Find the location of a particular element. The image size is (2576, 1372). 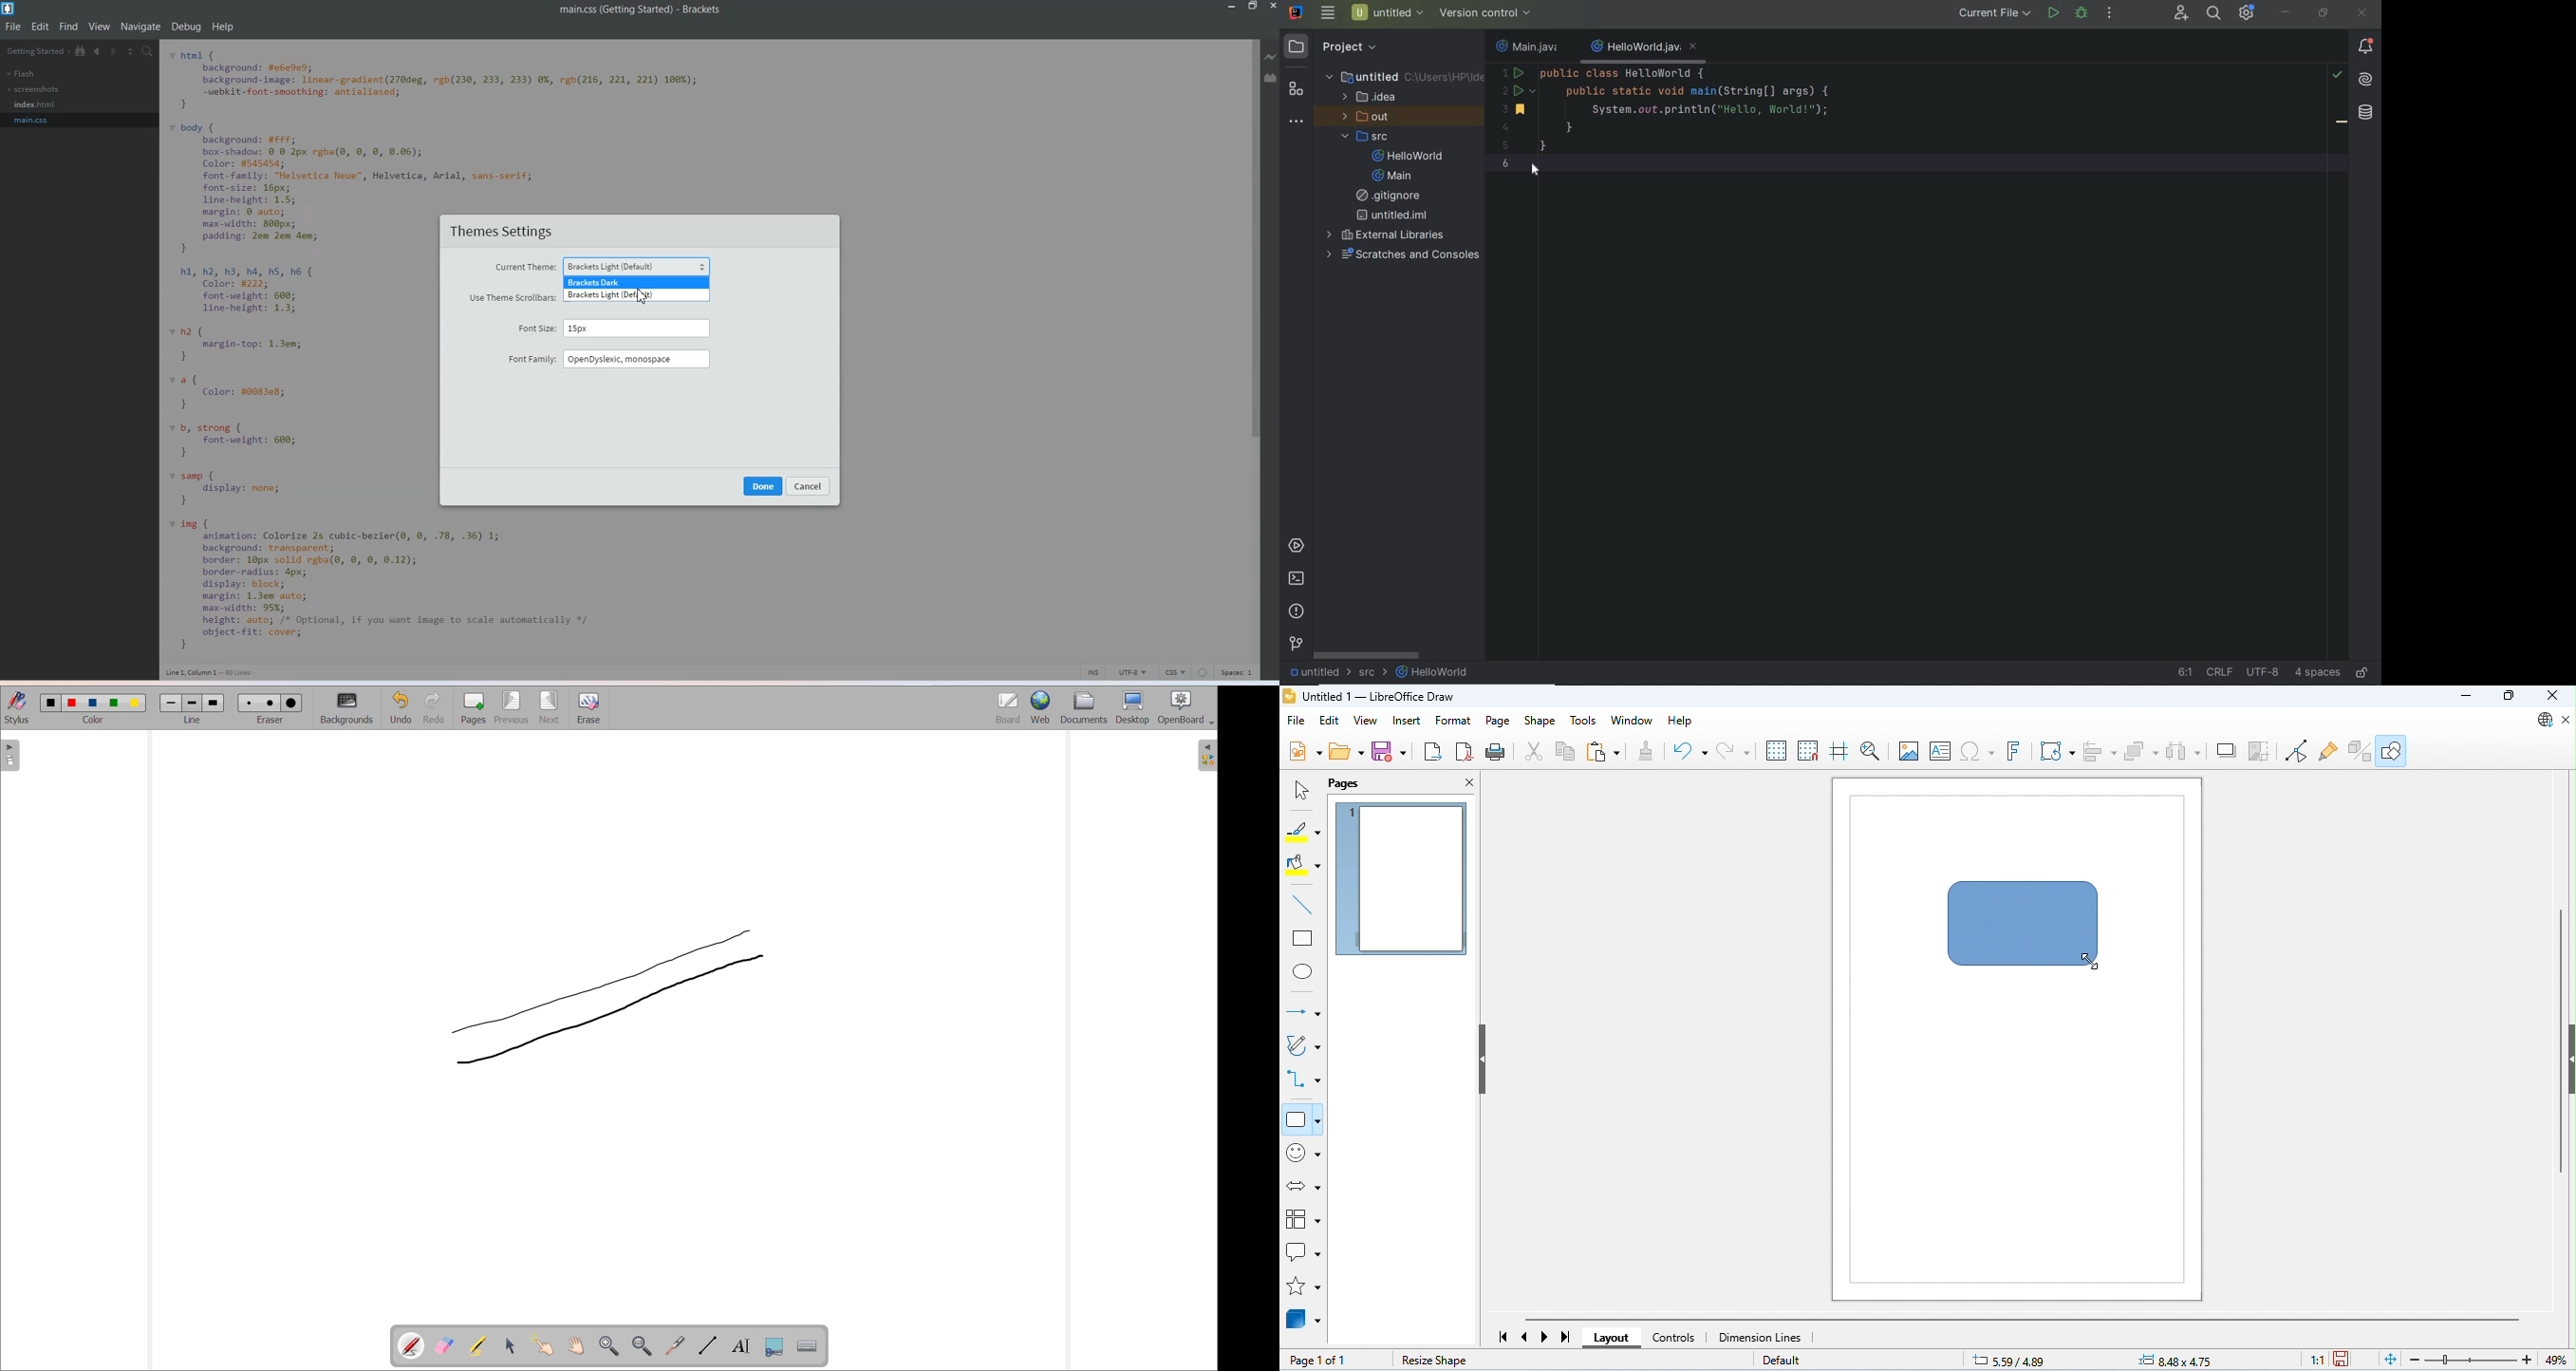

Logo  is located at coordinates (9, 8).